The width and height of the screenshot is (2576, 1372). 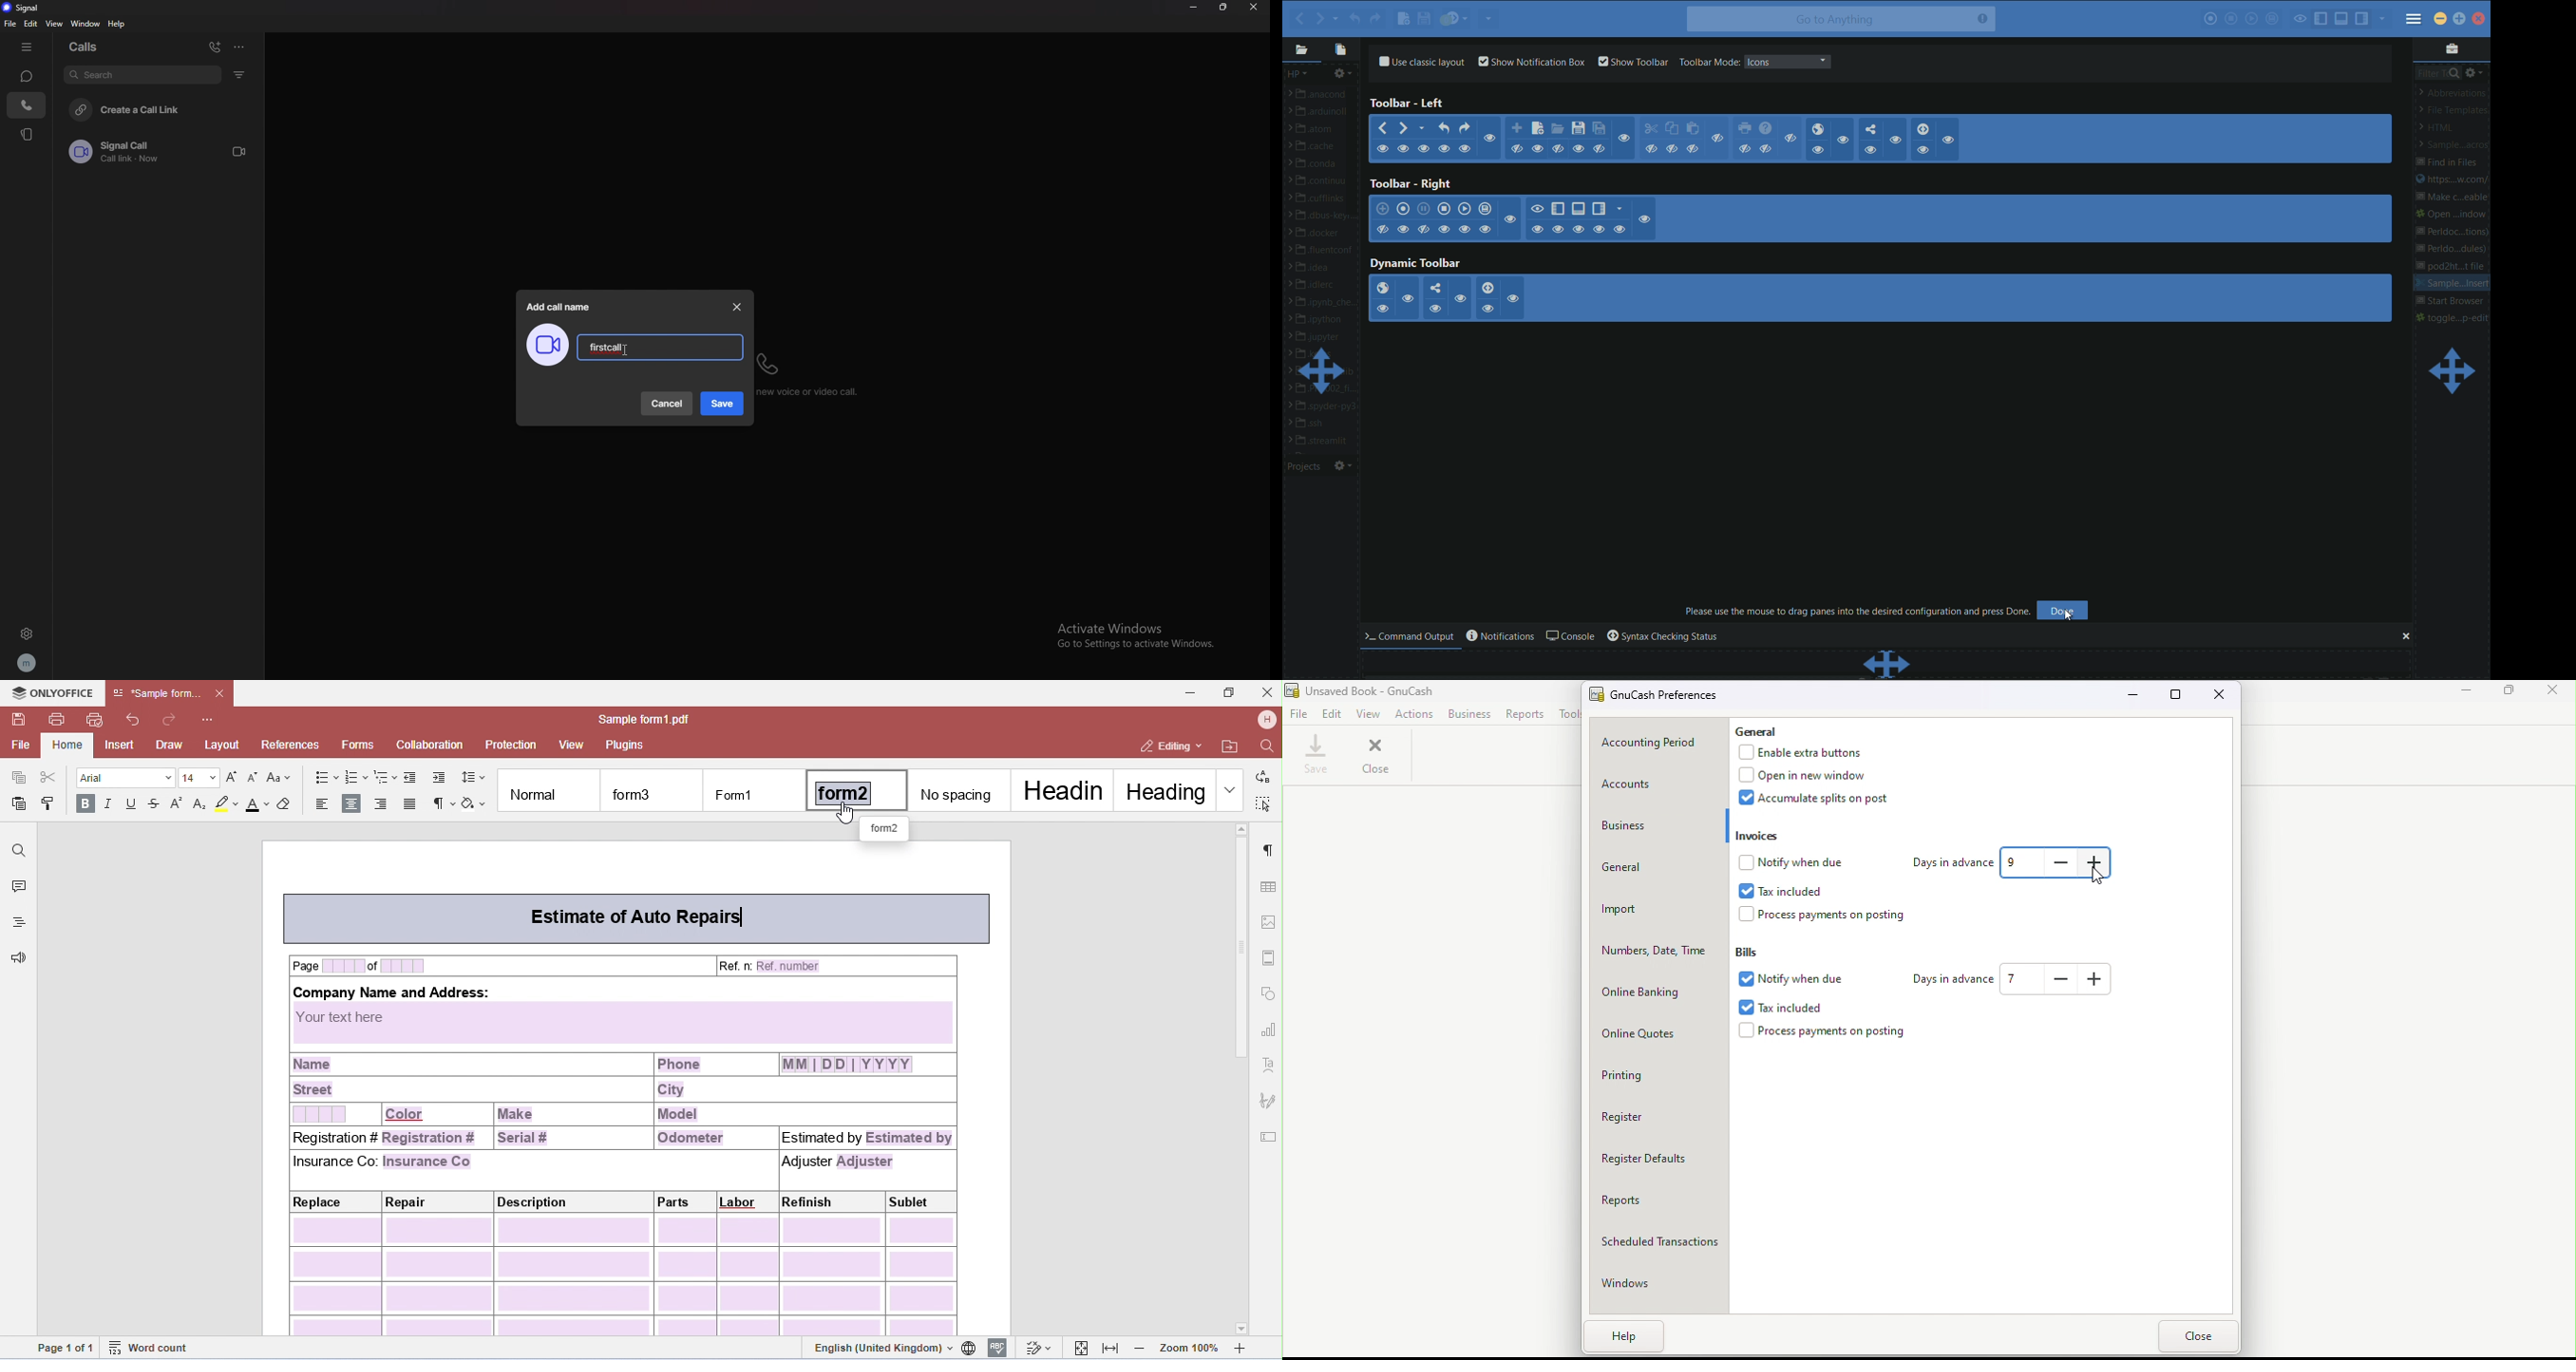 I want to click on chats, so click(x=26, y=75).